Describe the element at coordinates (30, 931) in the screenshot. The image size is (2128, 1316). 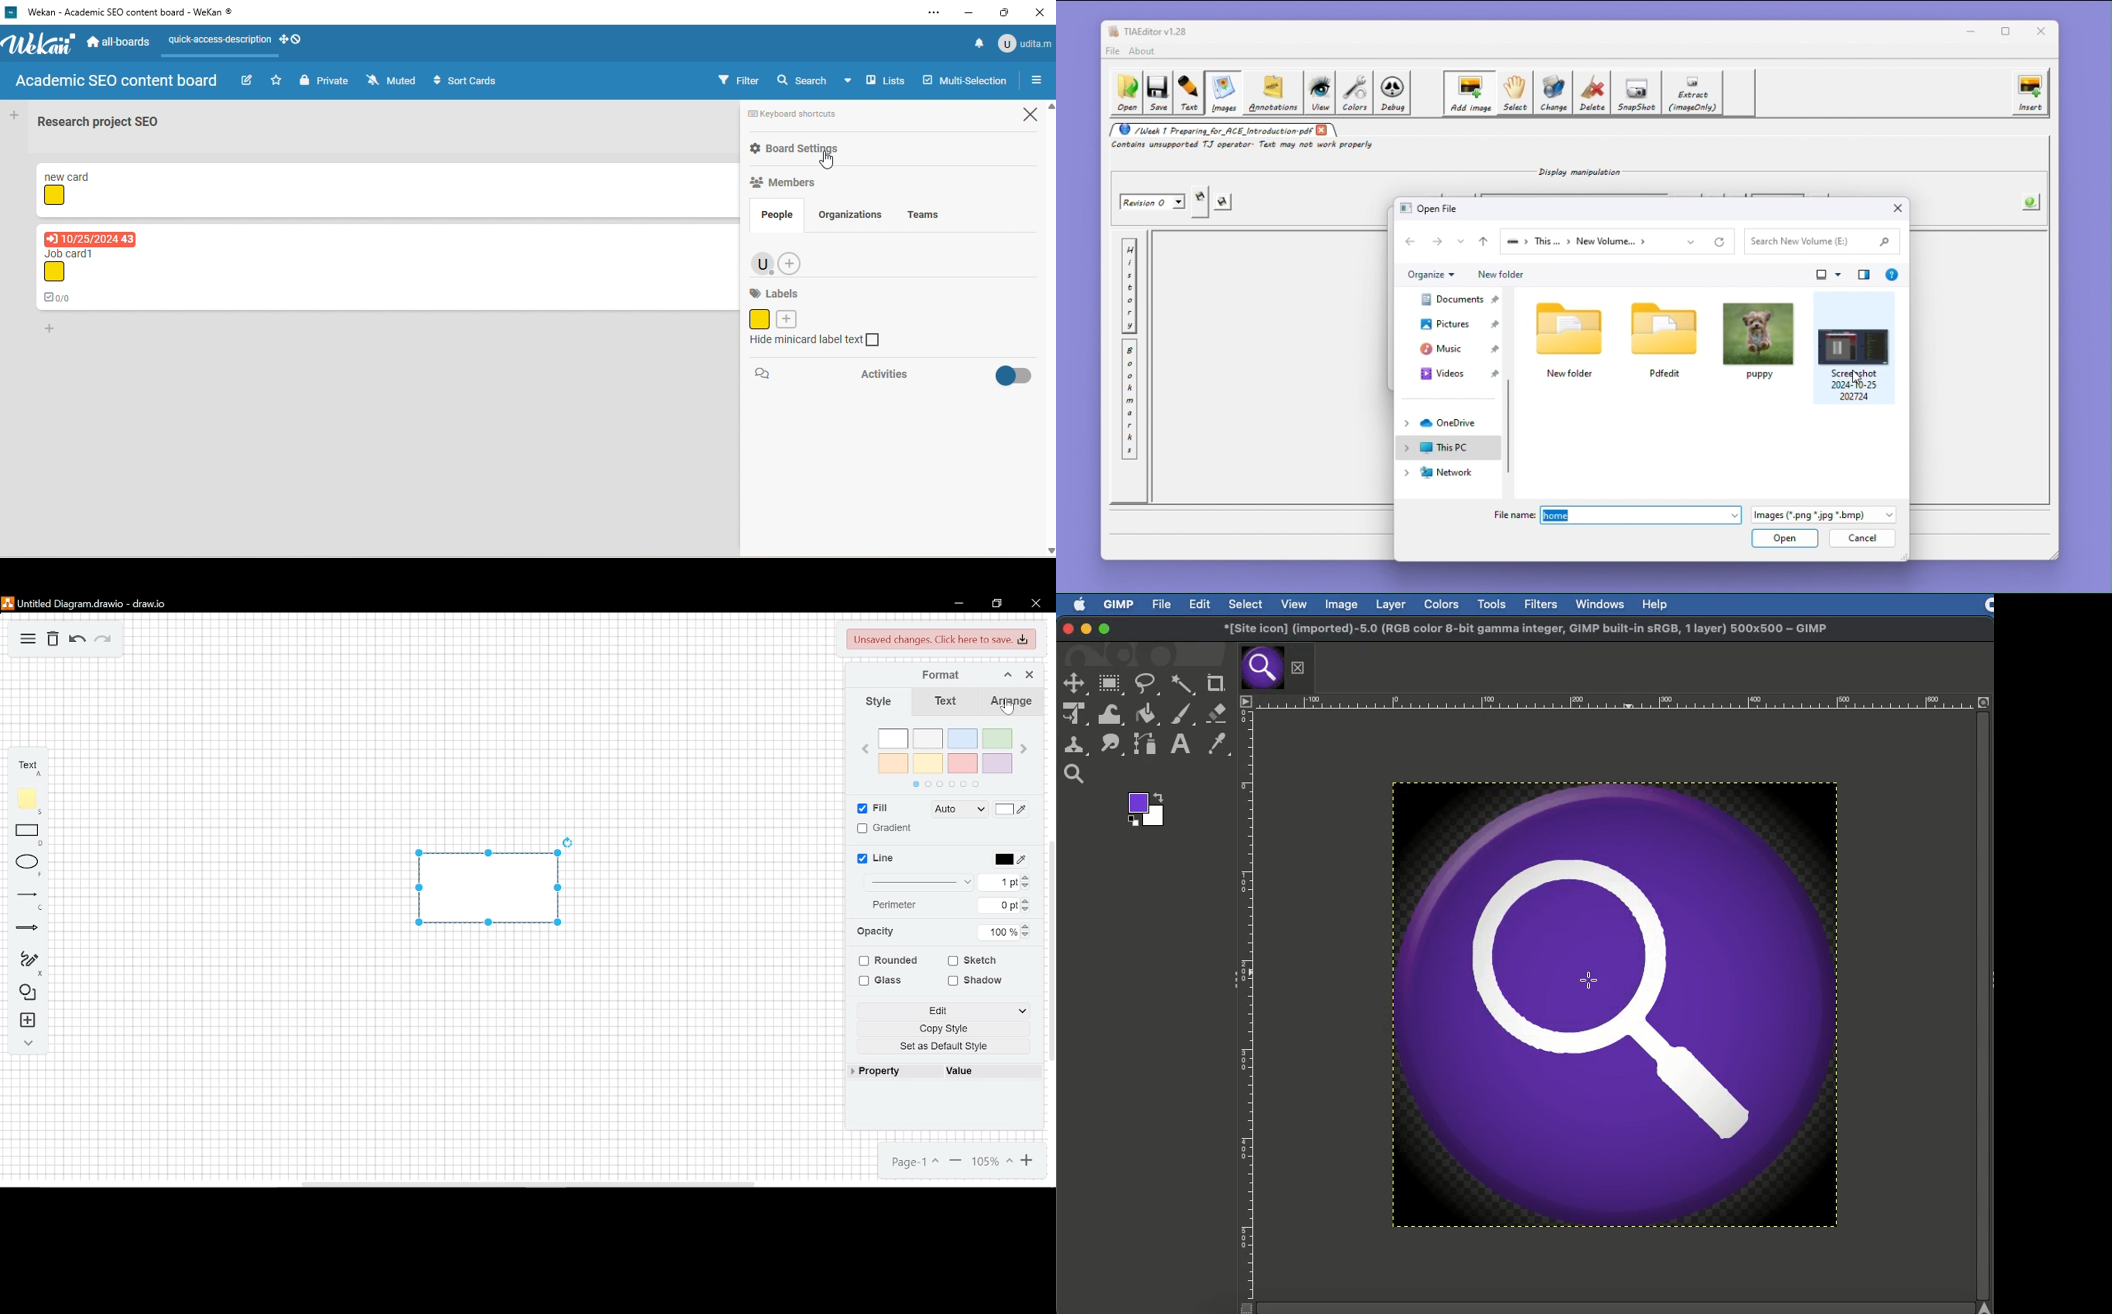
I see `arrows` at that location.